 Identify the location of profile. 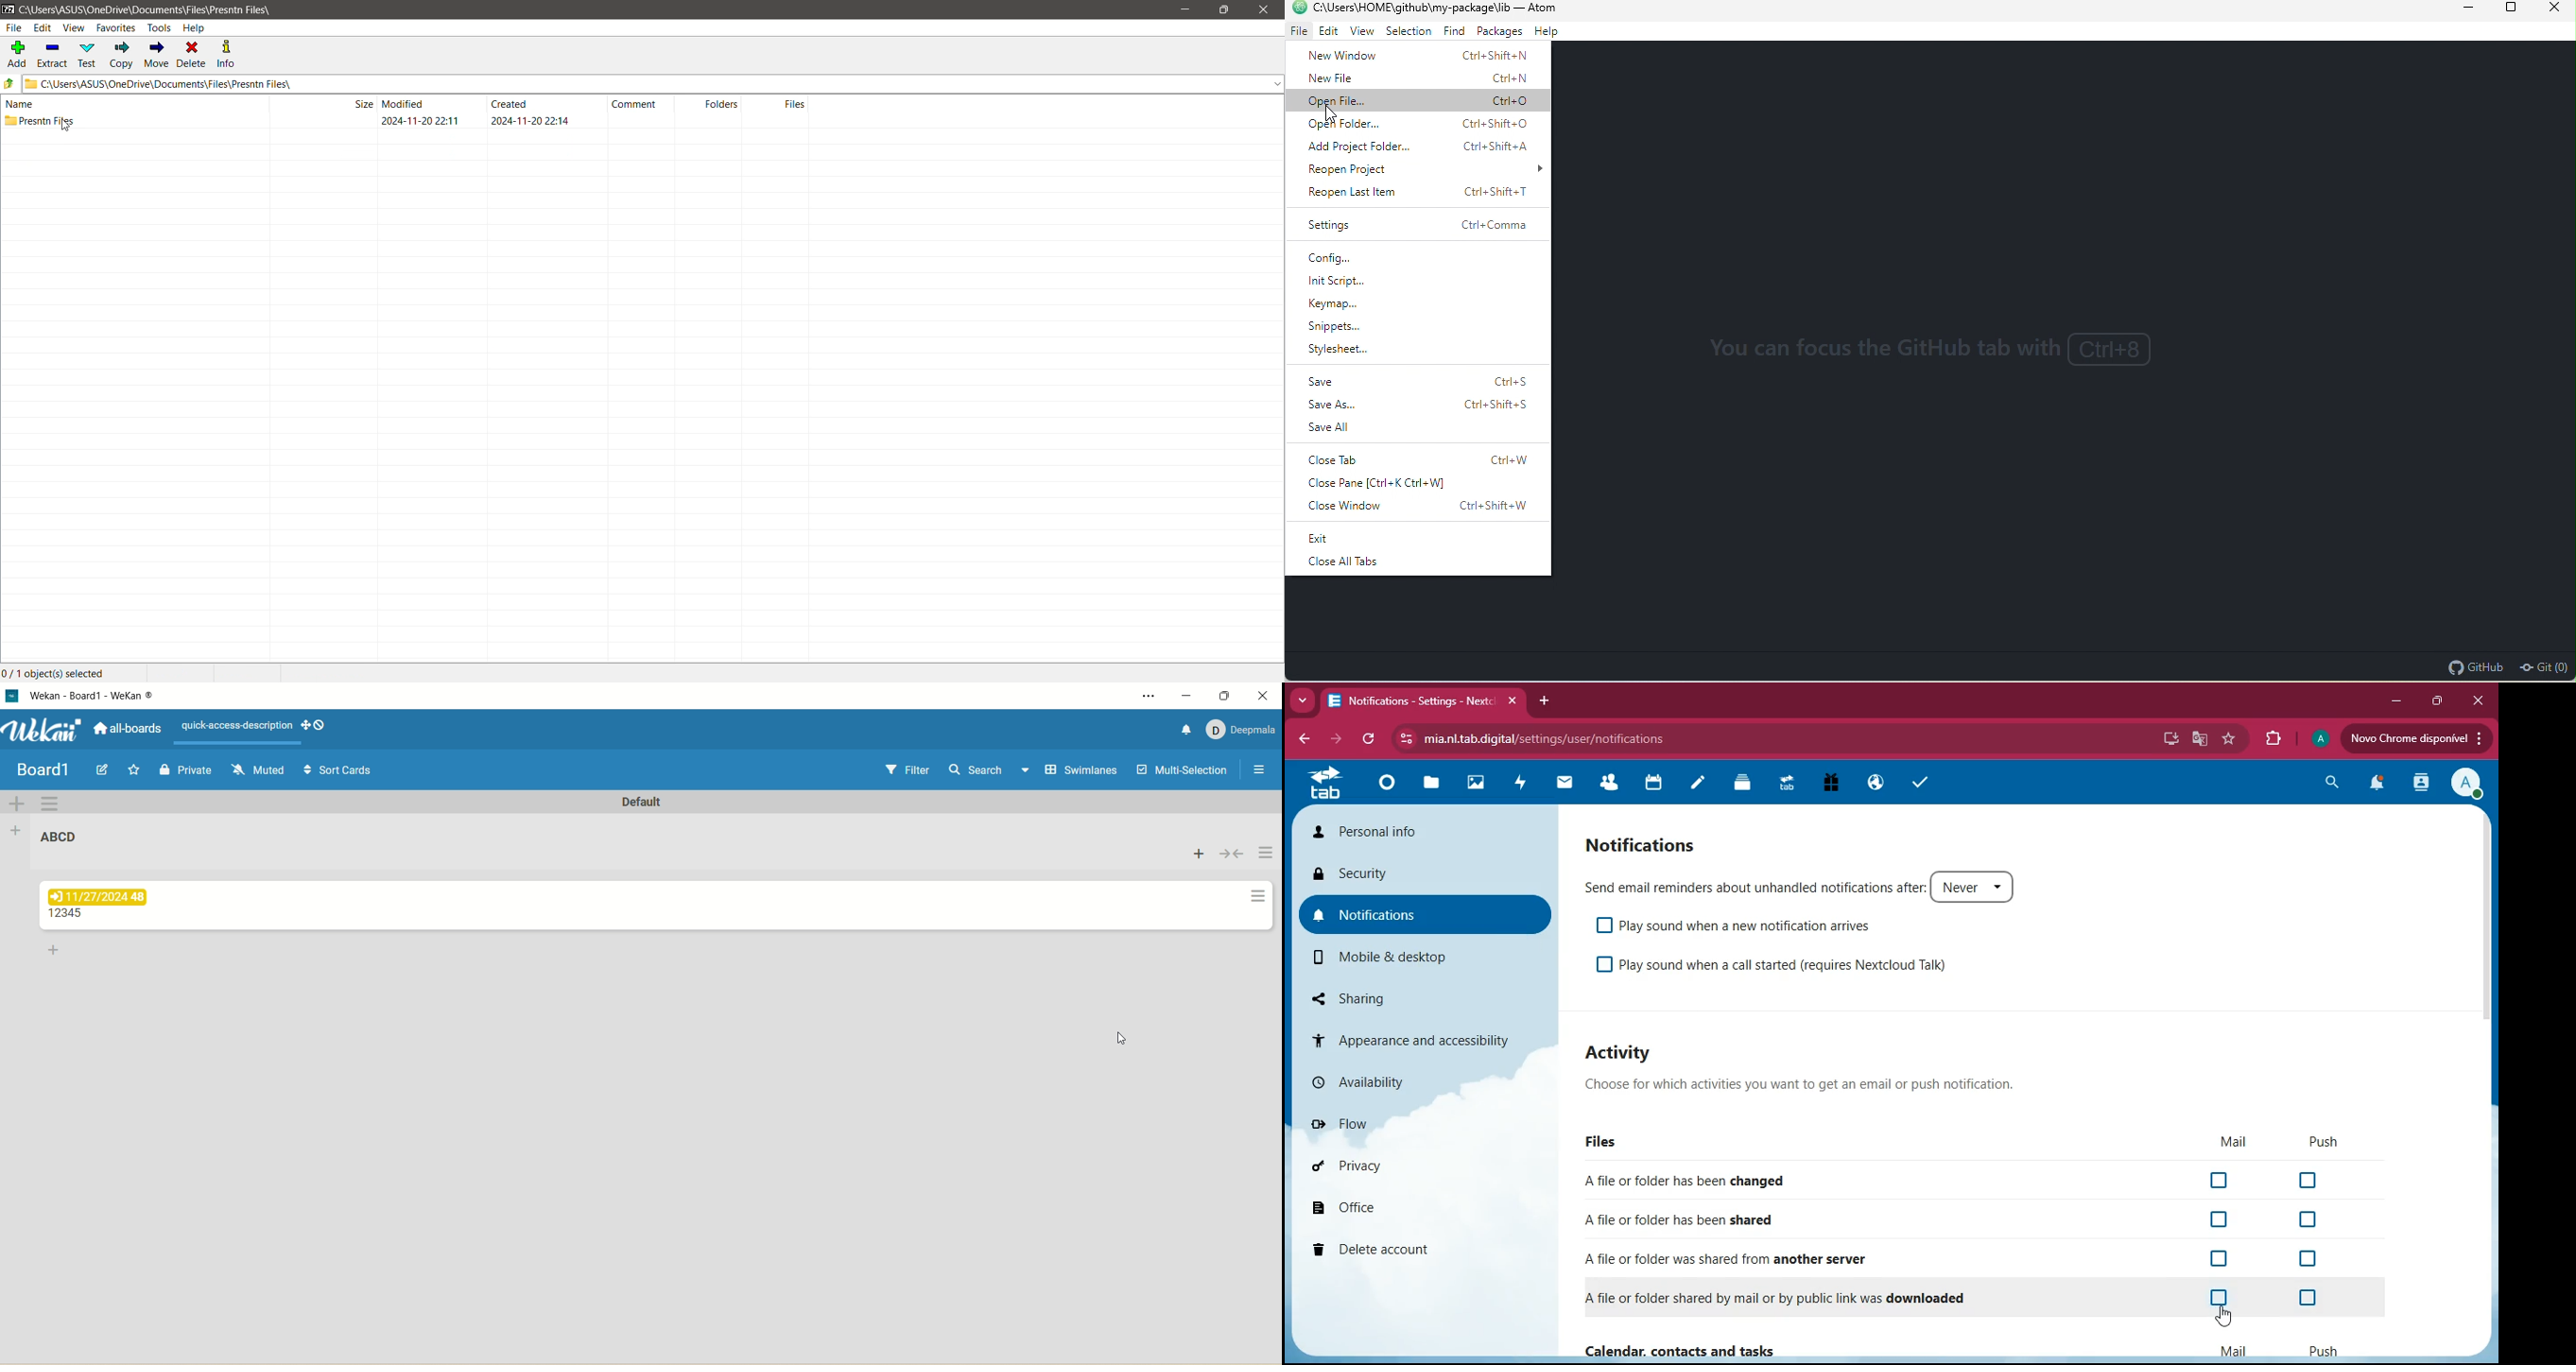
(2316, 739).